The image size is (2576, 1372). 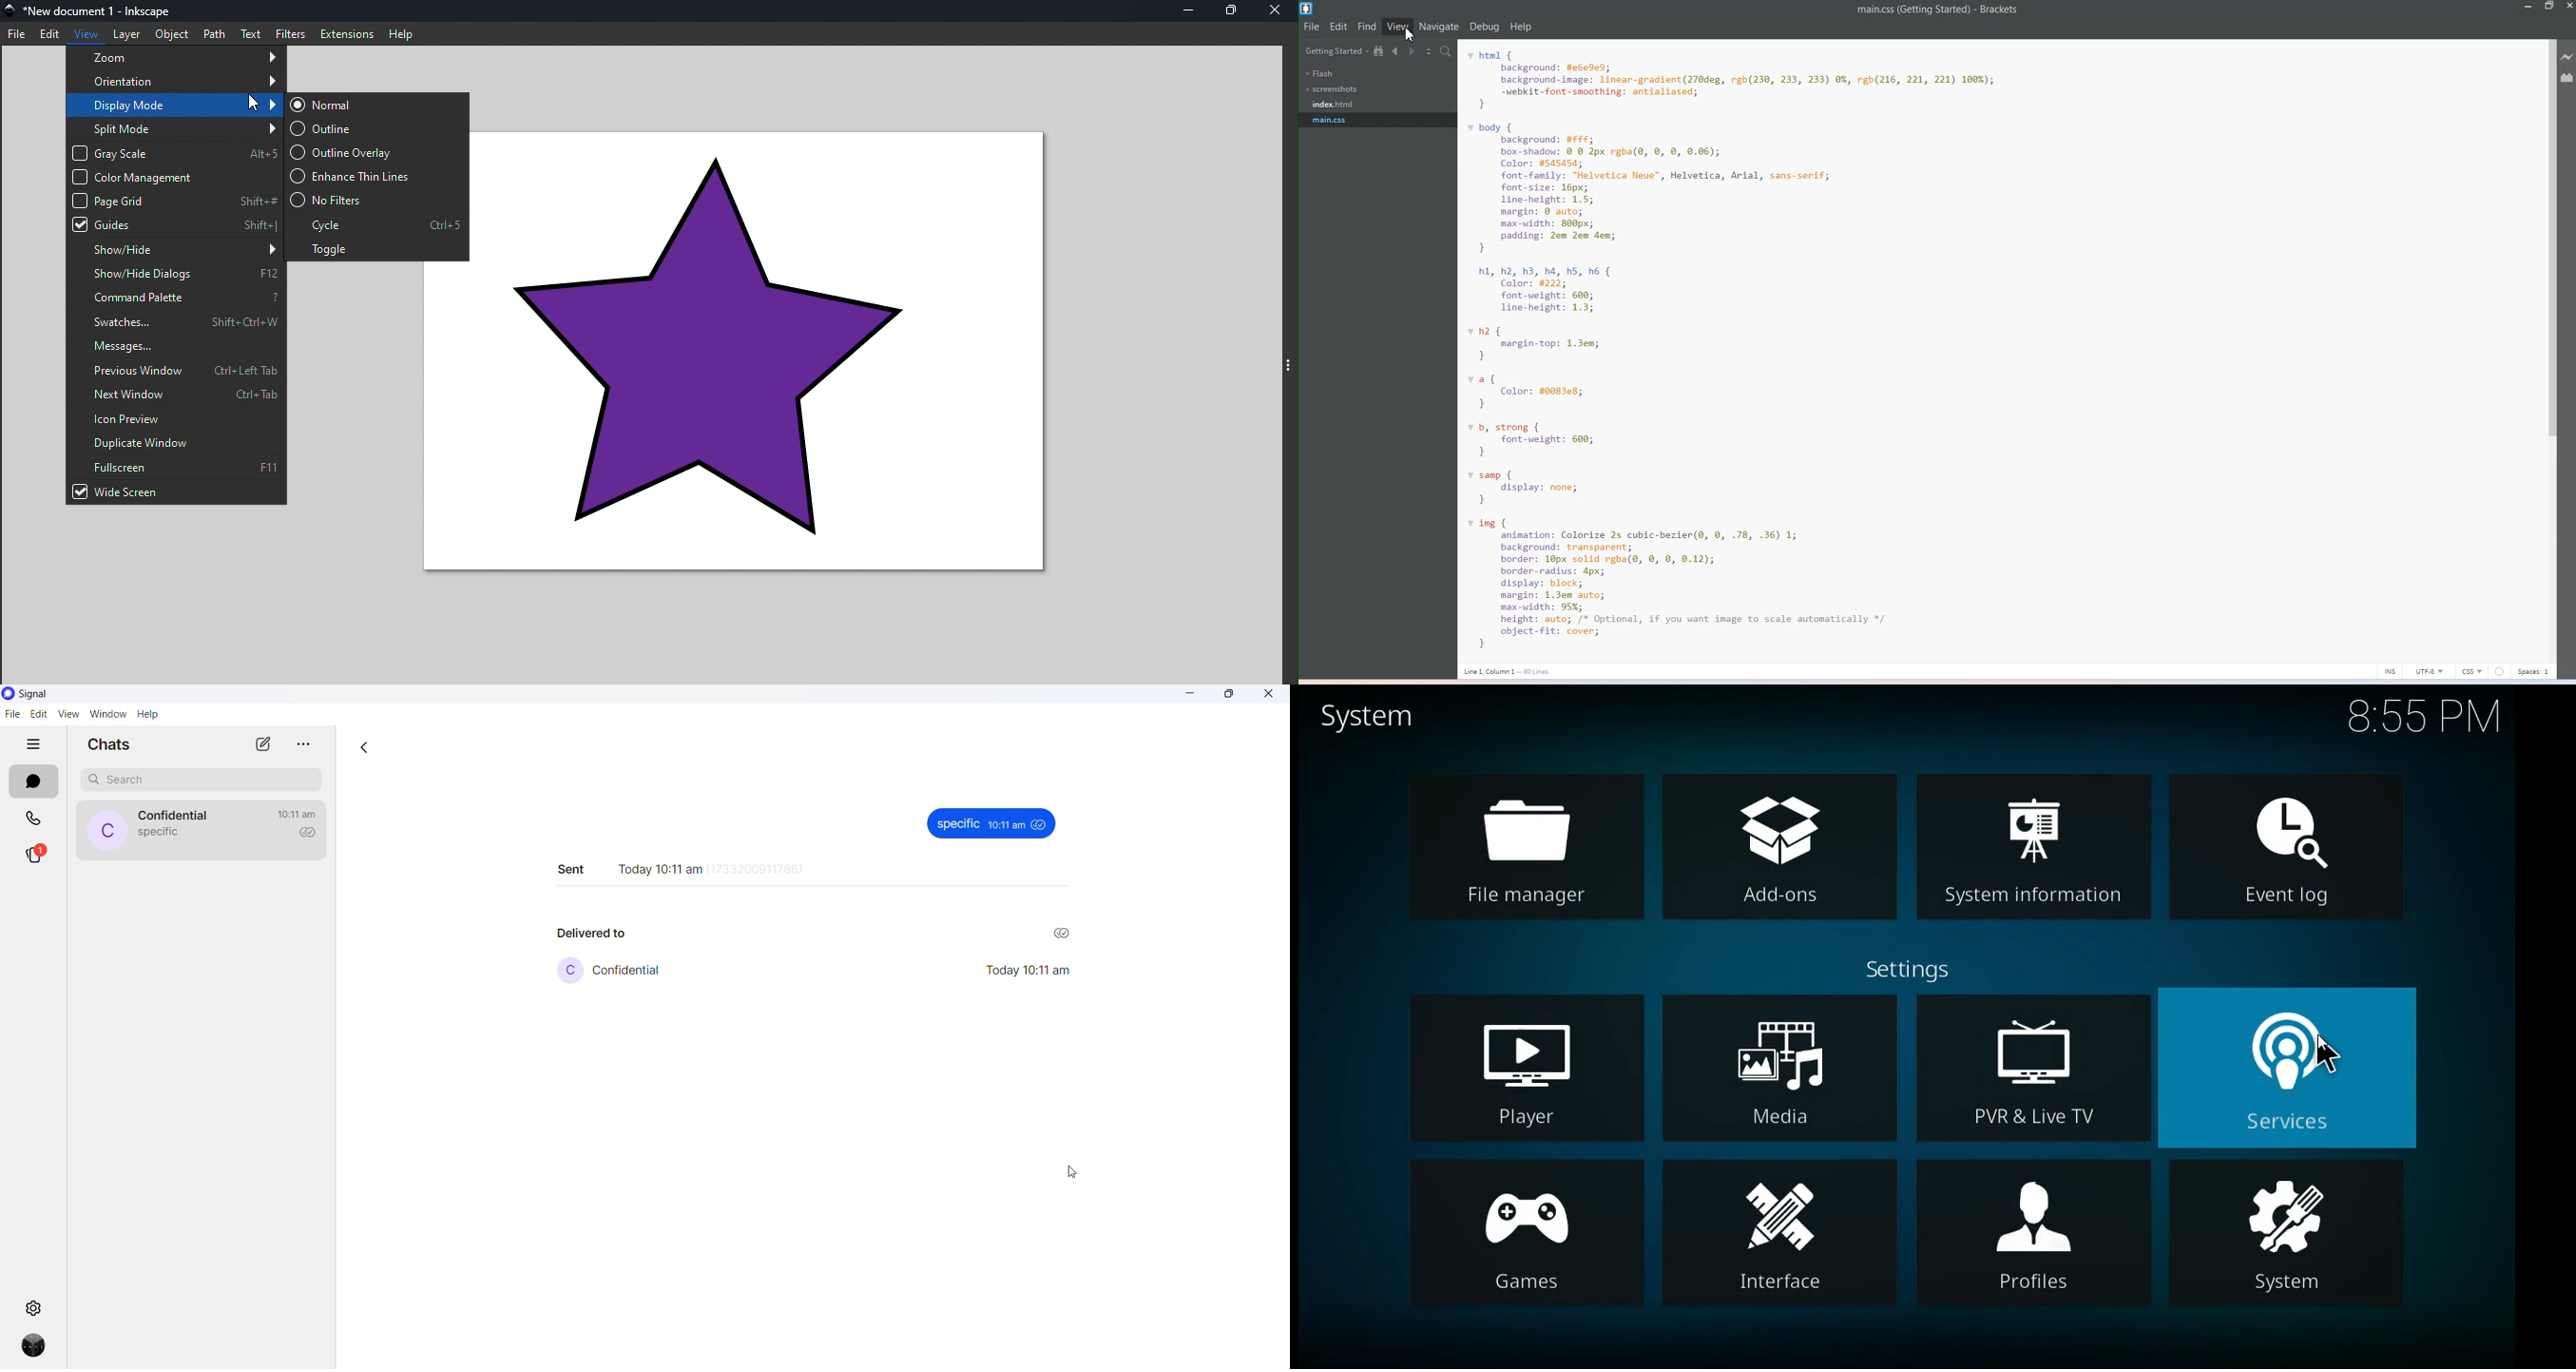 I want to click on Object, so click(x=167, y=36).